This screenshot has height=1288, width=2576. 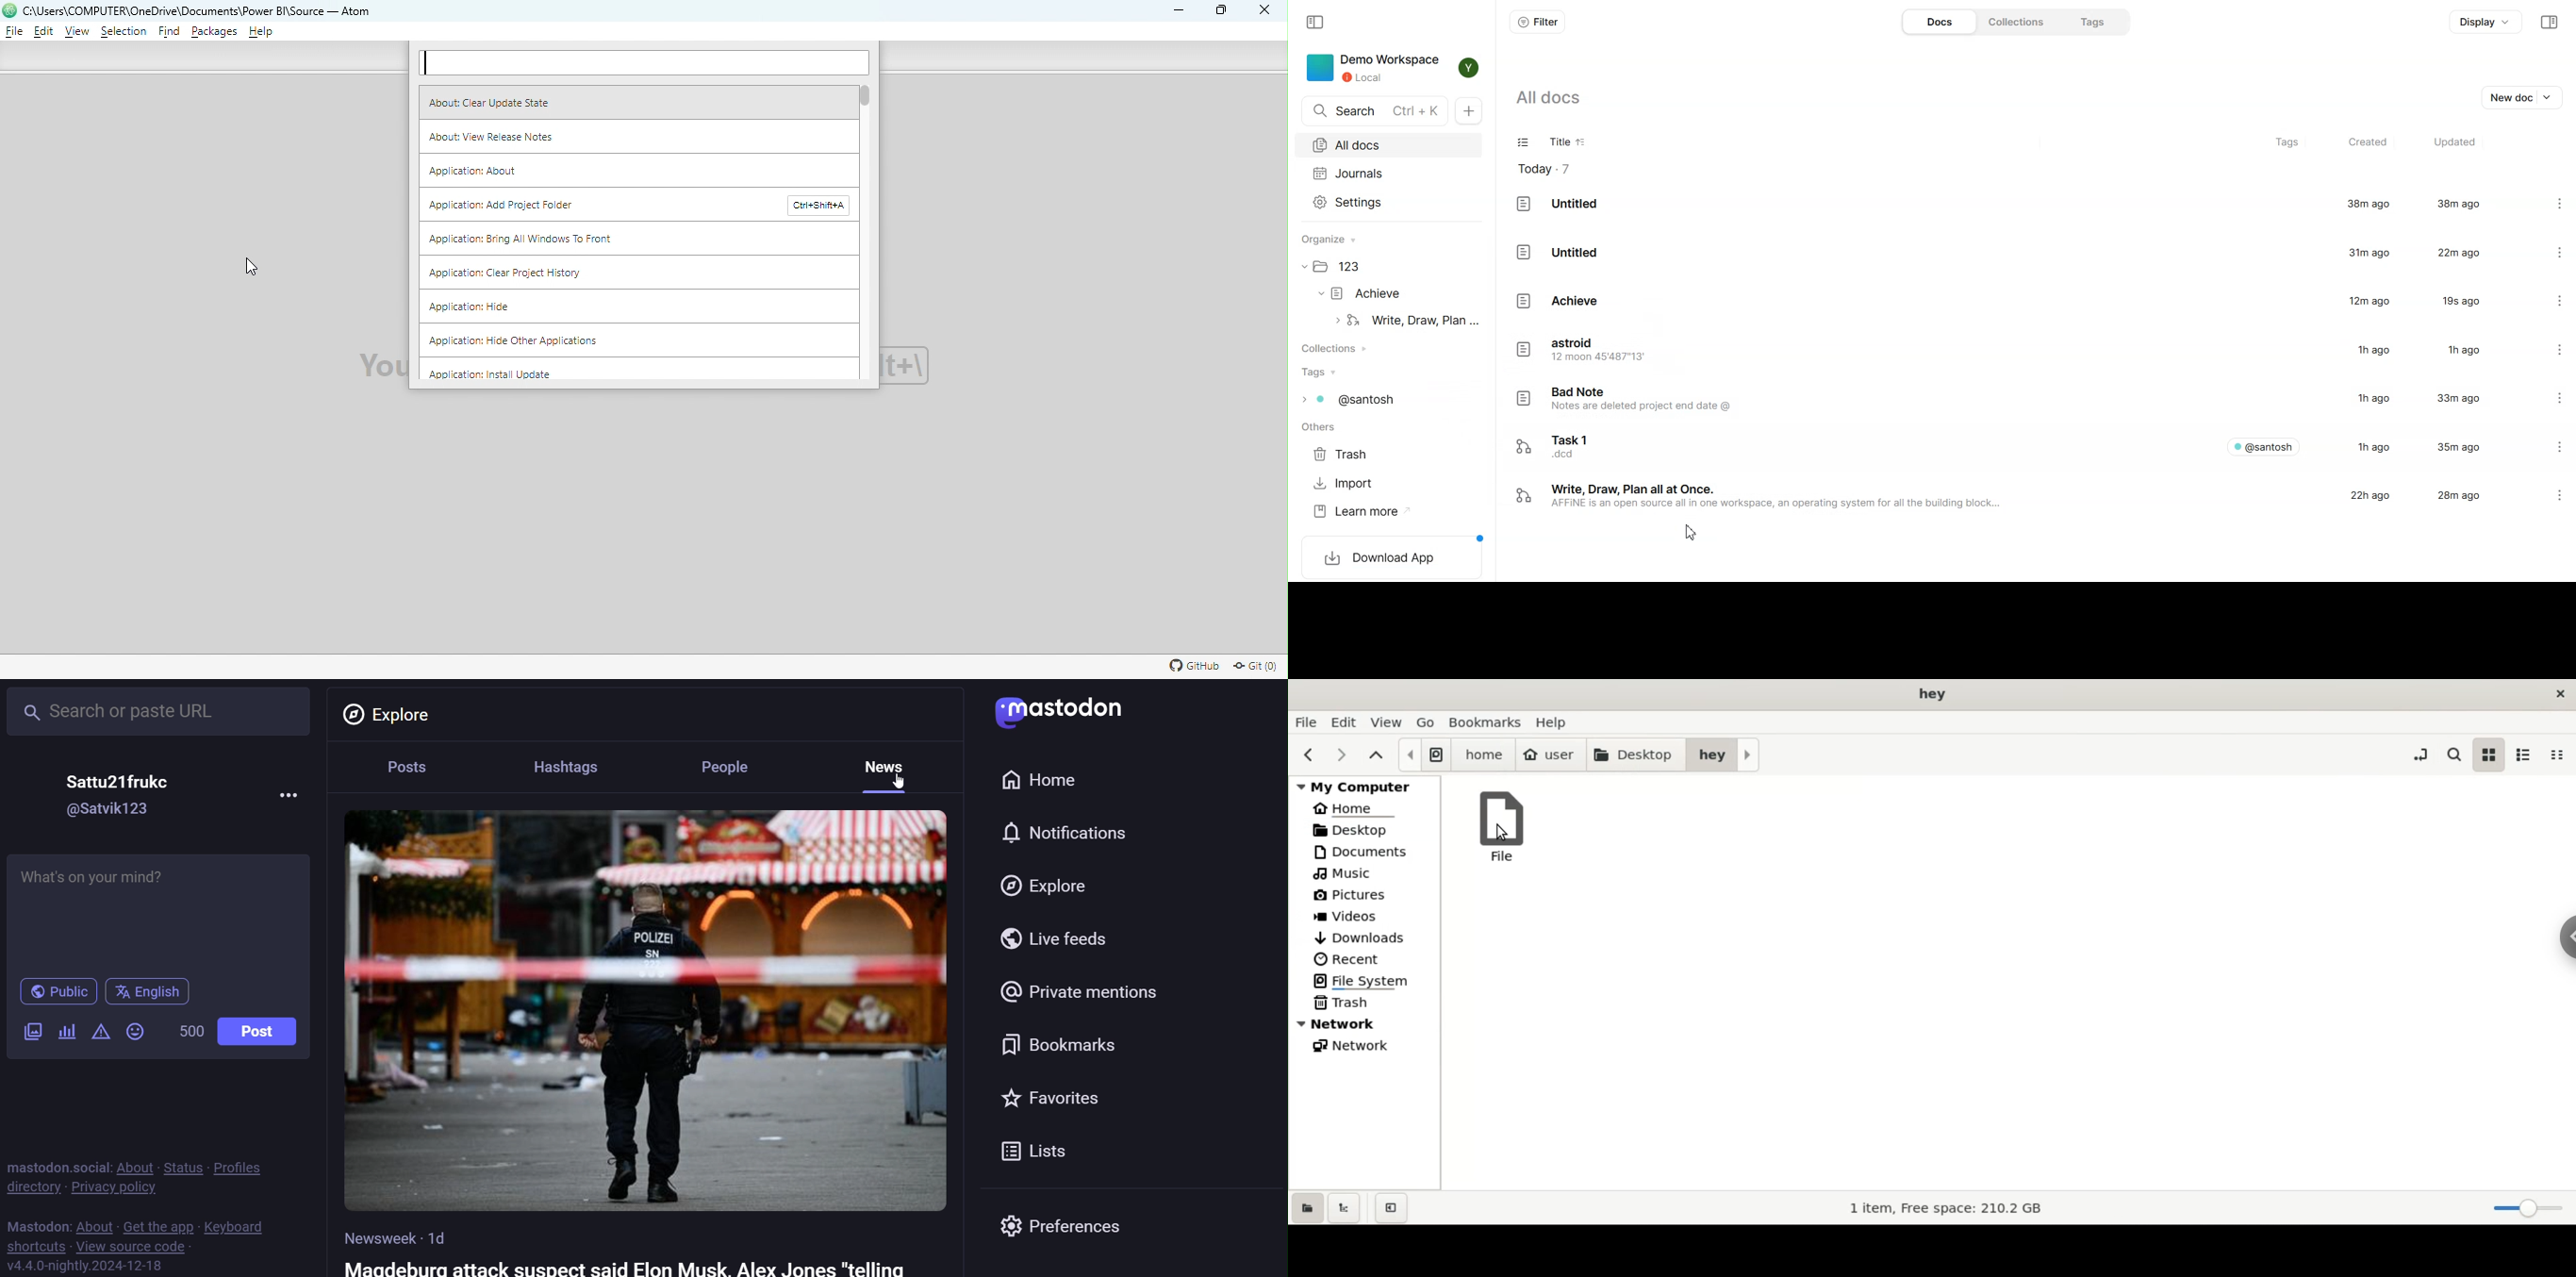 What do you see at coordinates (1322, 429) in the screenshot?
I see `Others` at bounding box center [1322, 429].